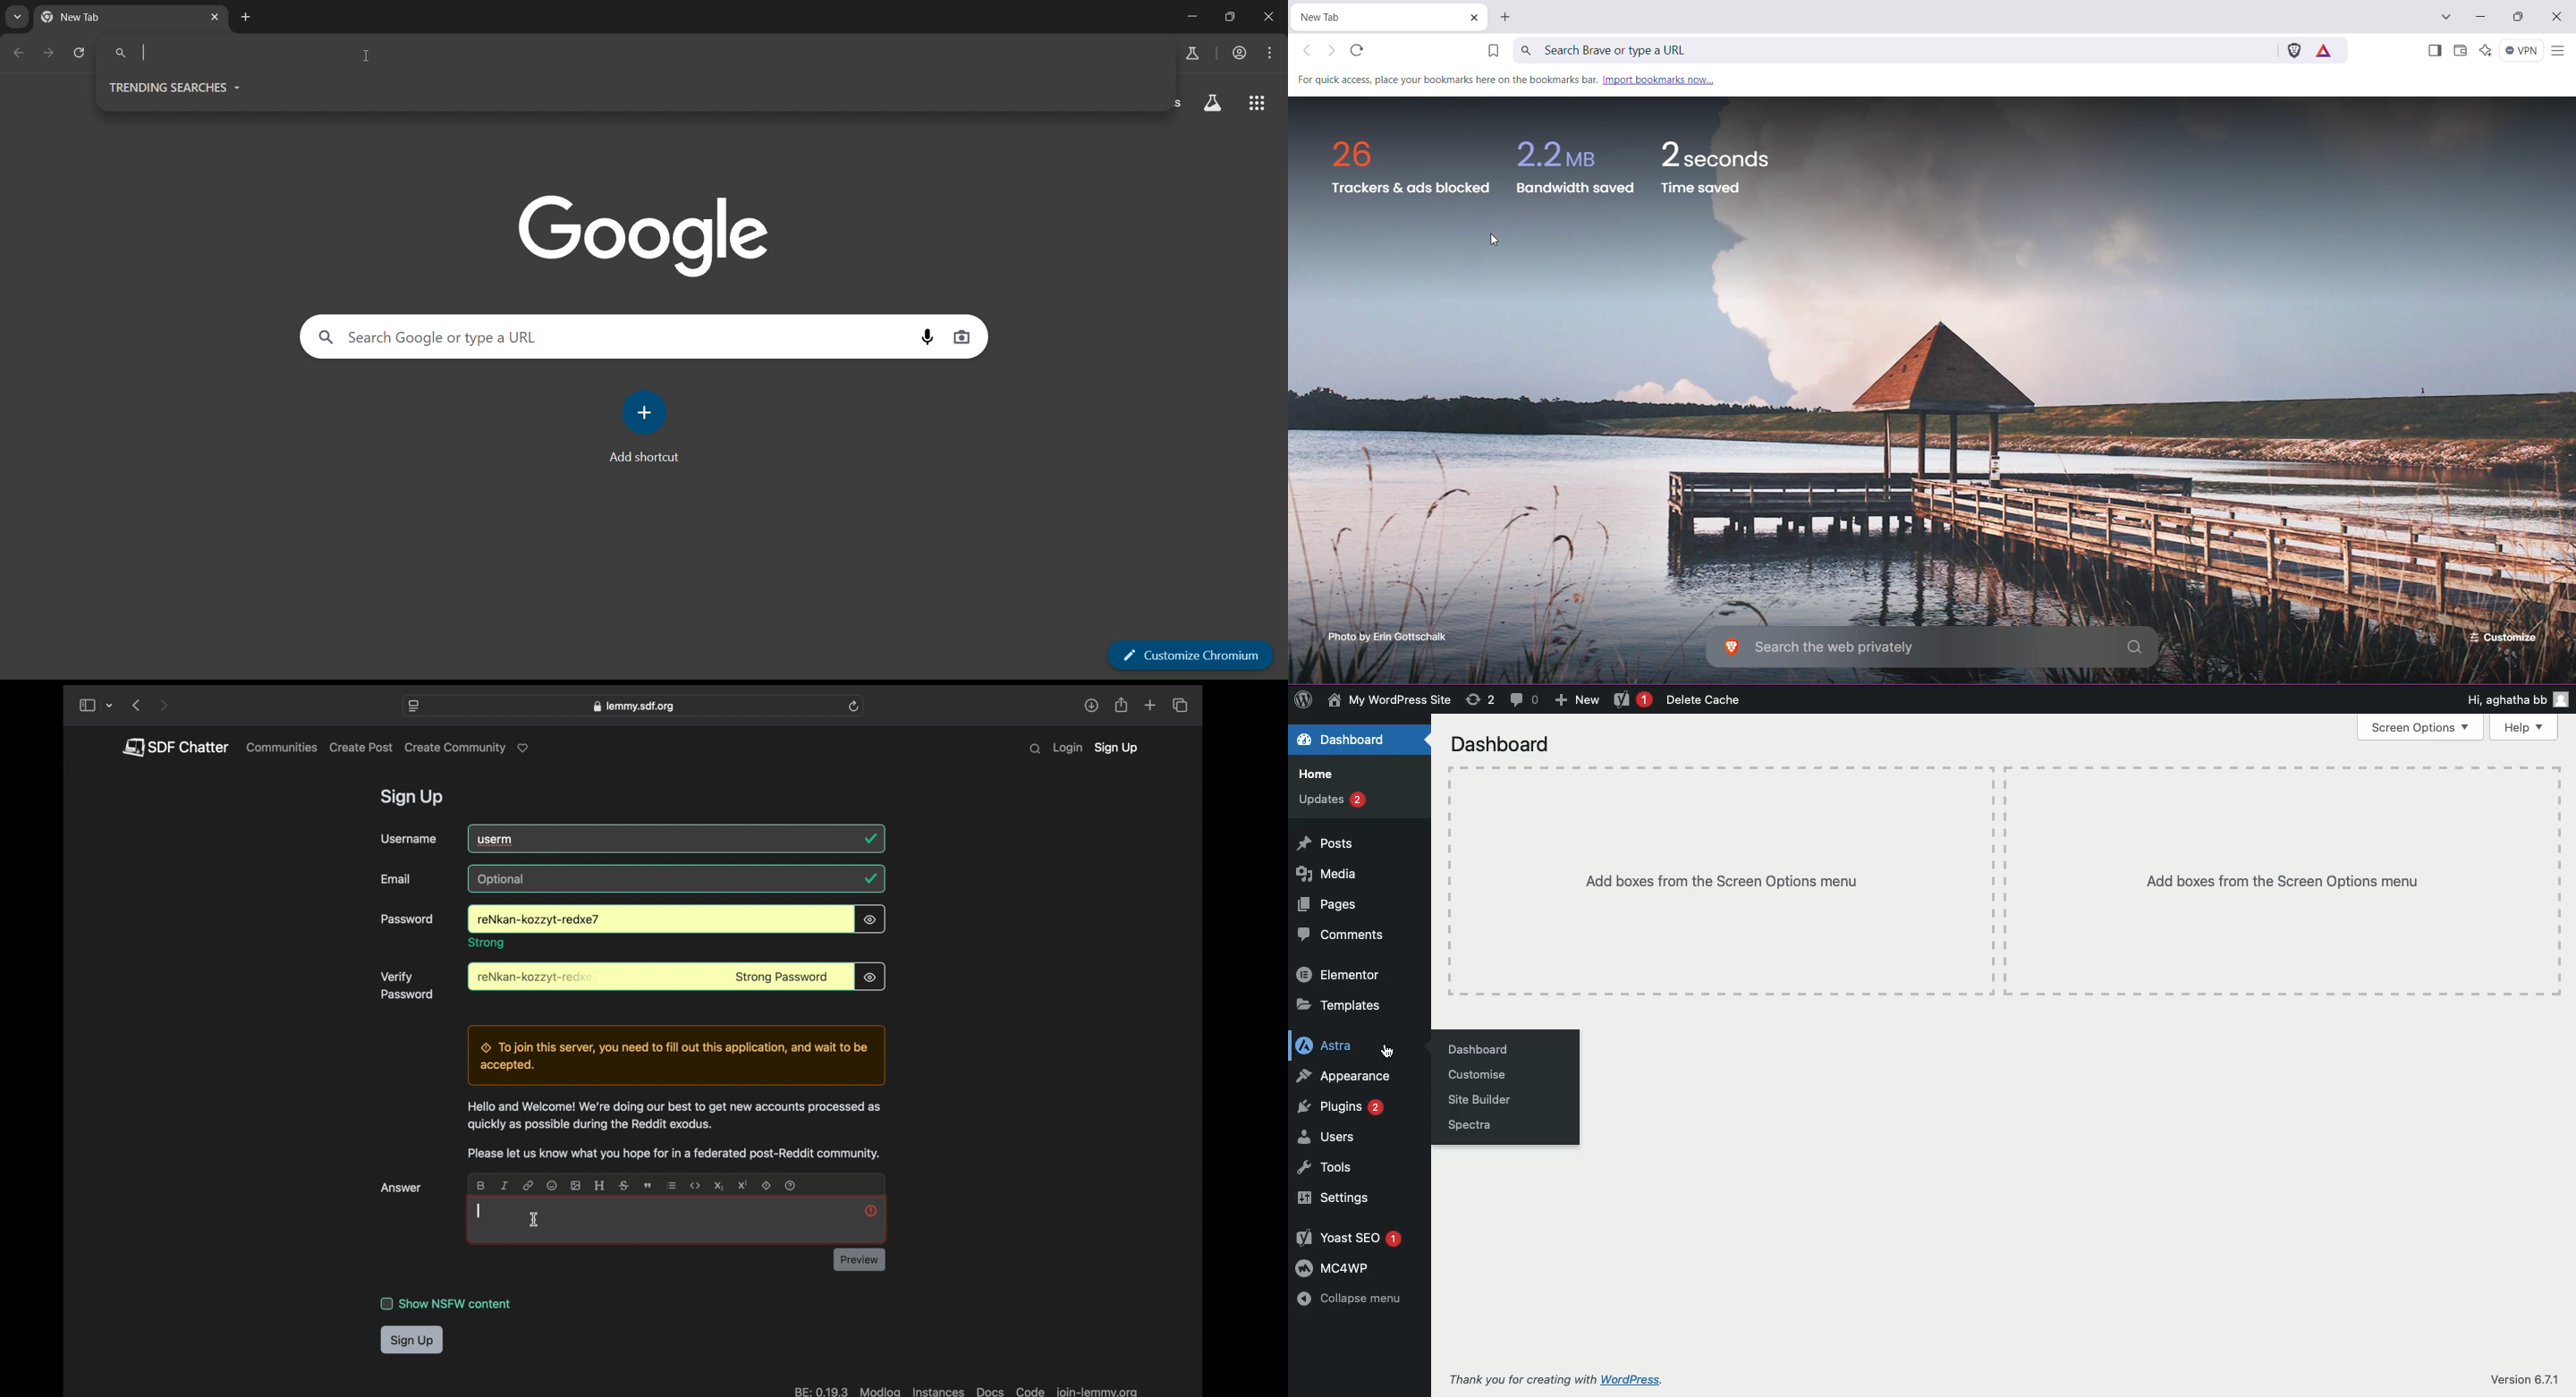 The width and height of the screenshot is (2576, 1400). What do you see at coordinates (1477, 1048) in the screenshot?
I see `Dashboard` at bounding box center [1477, 1048].